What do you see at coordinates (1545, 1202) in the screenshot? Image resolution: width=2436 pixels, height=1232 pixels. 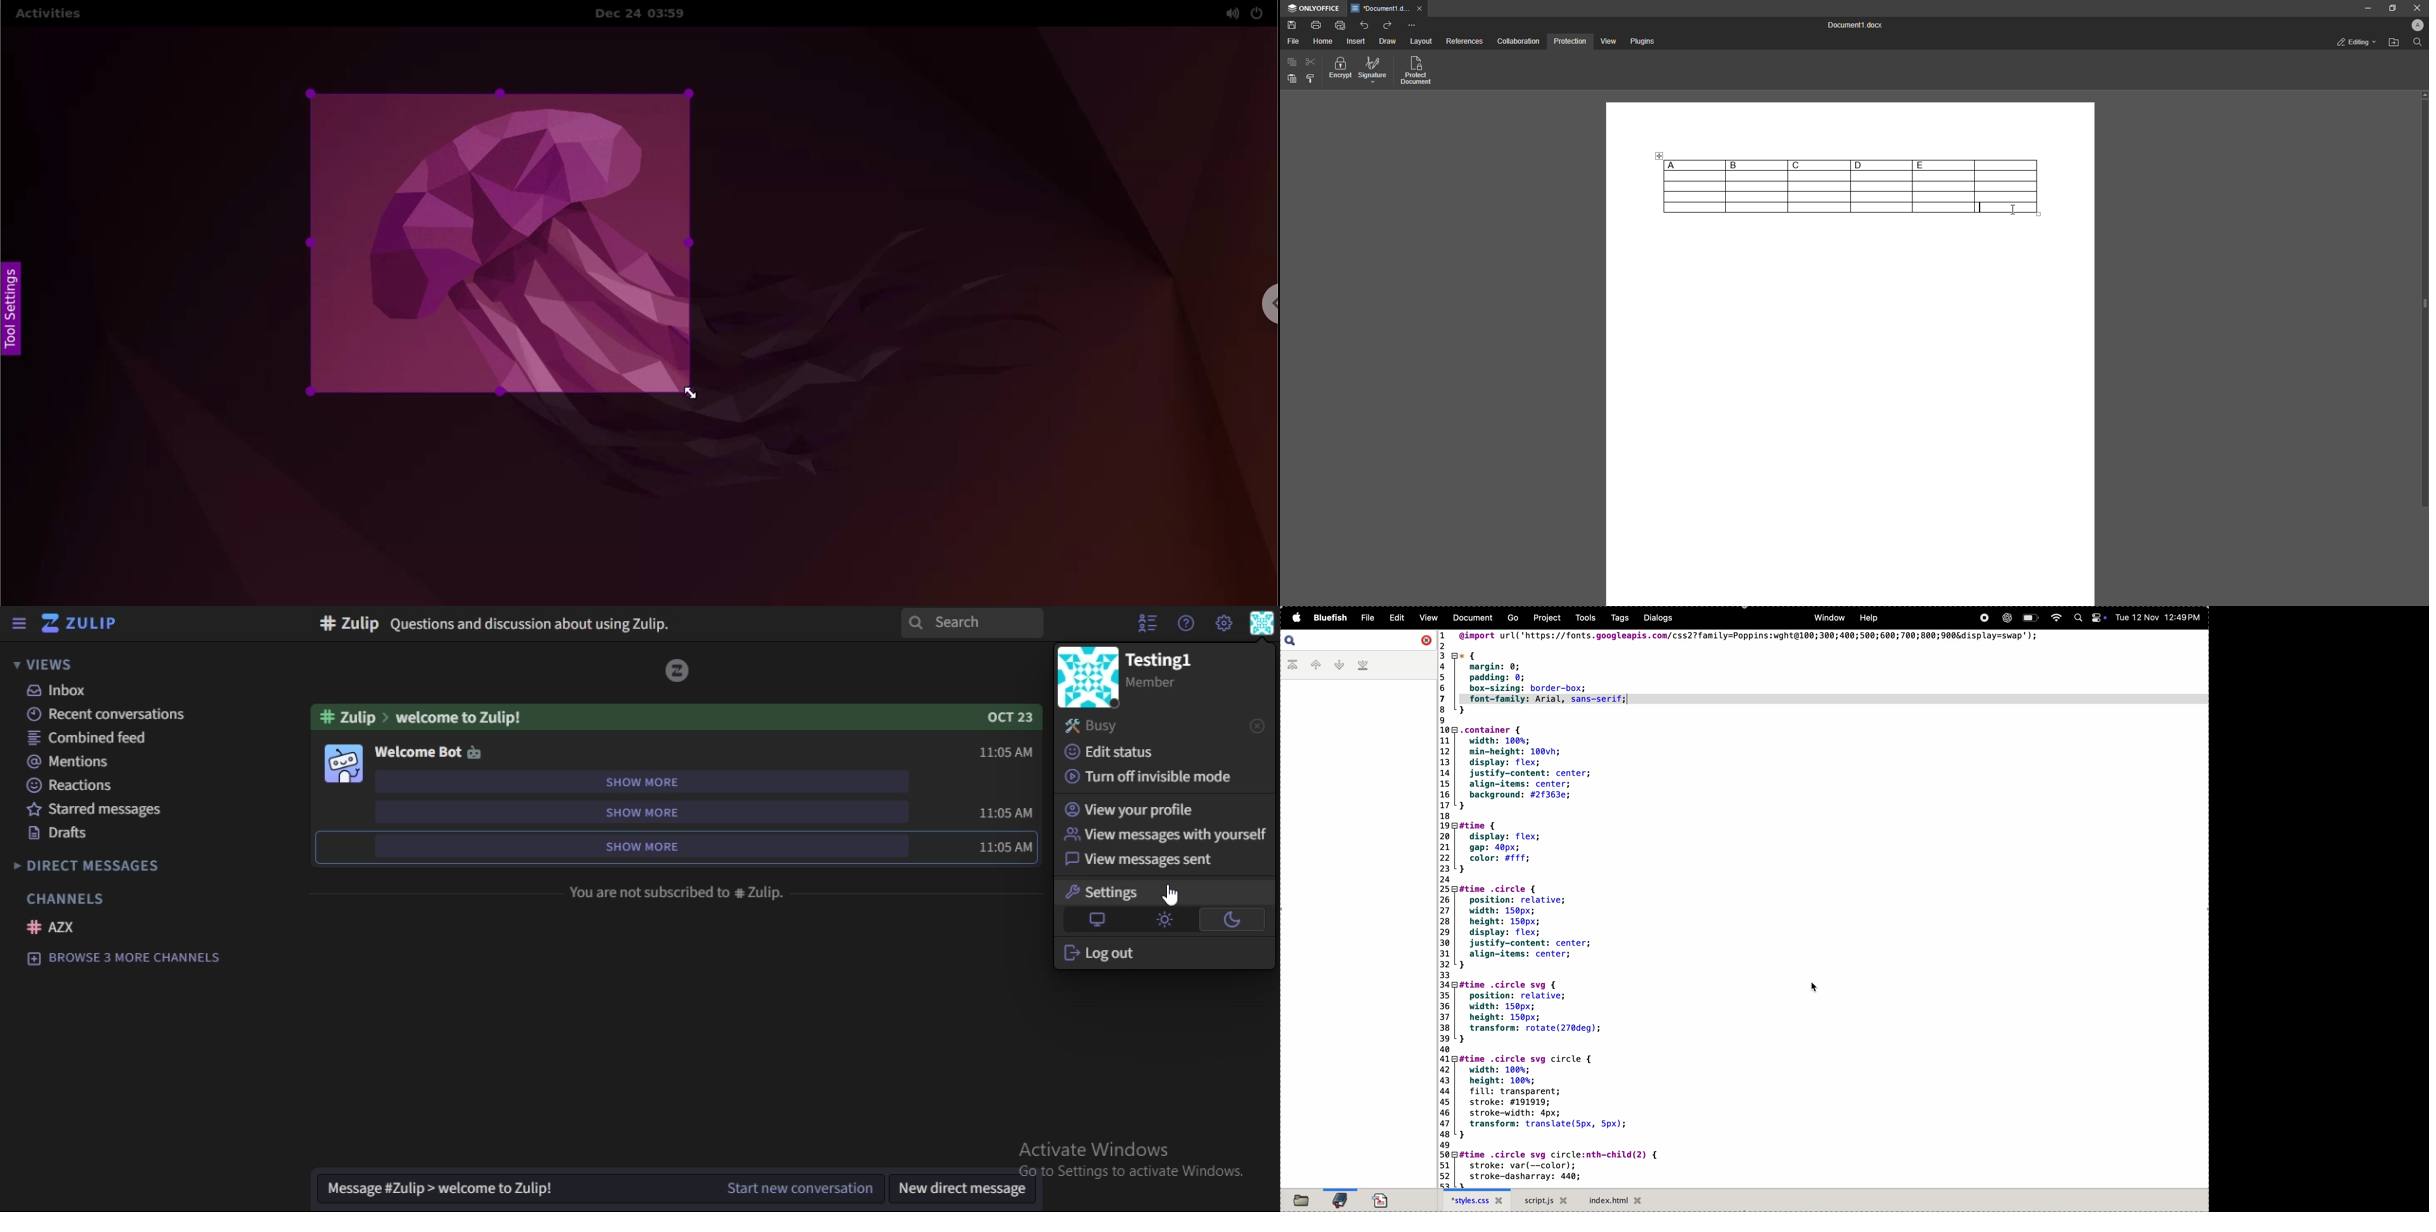 I see `script.js` at bounding box center [1545, 1202].